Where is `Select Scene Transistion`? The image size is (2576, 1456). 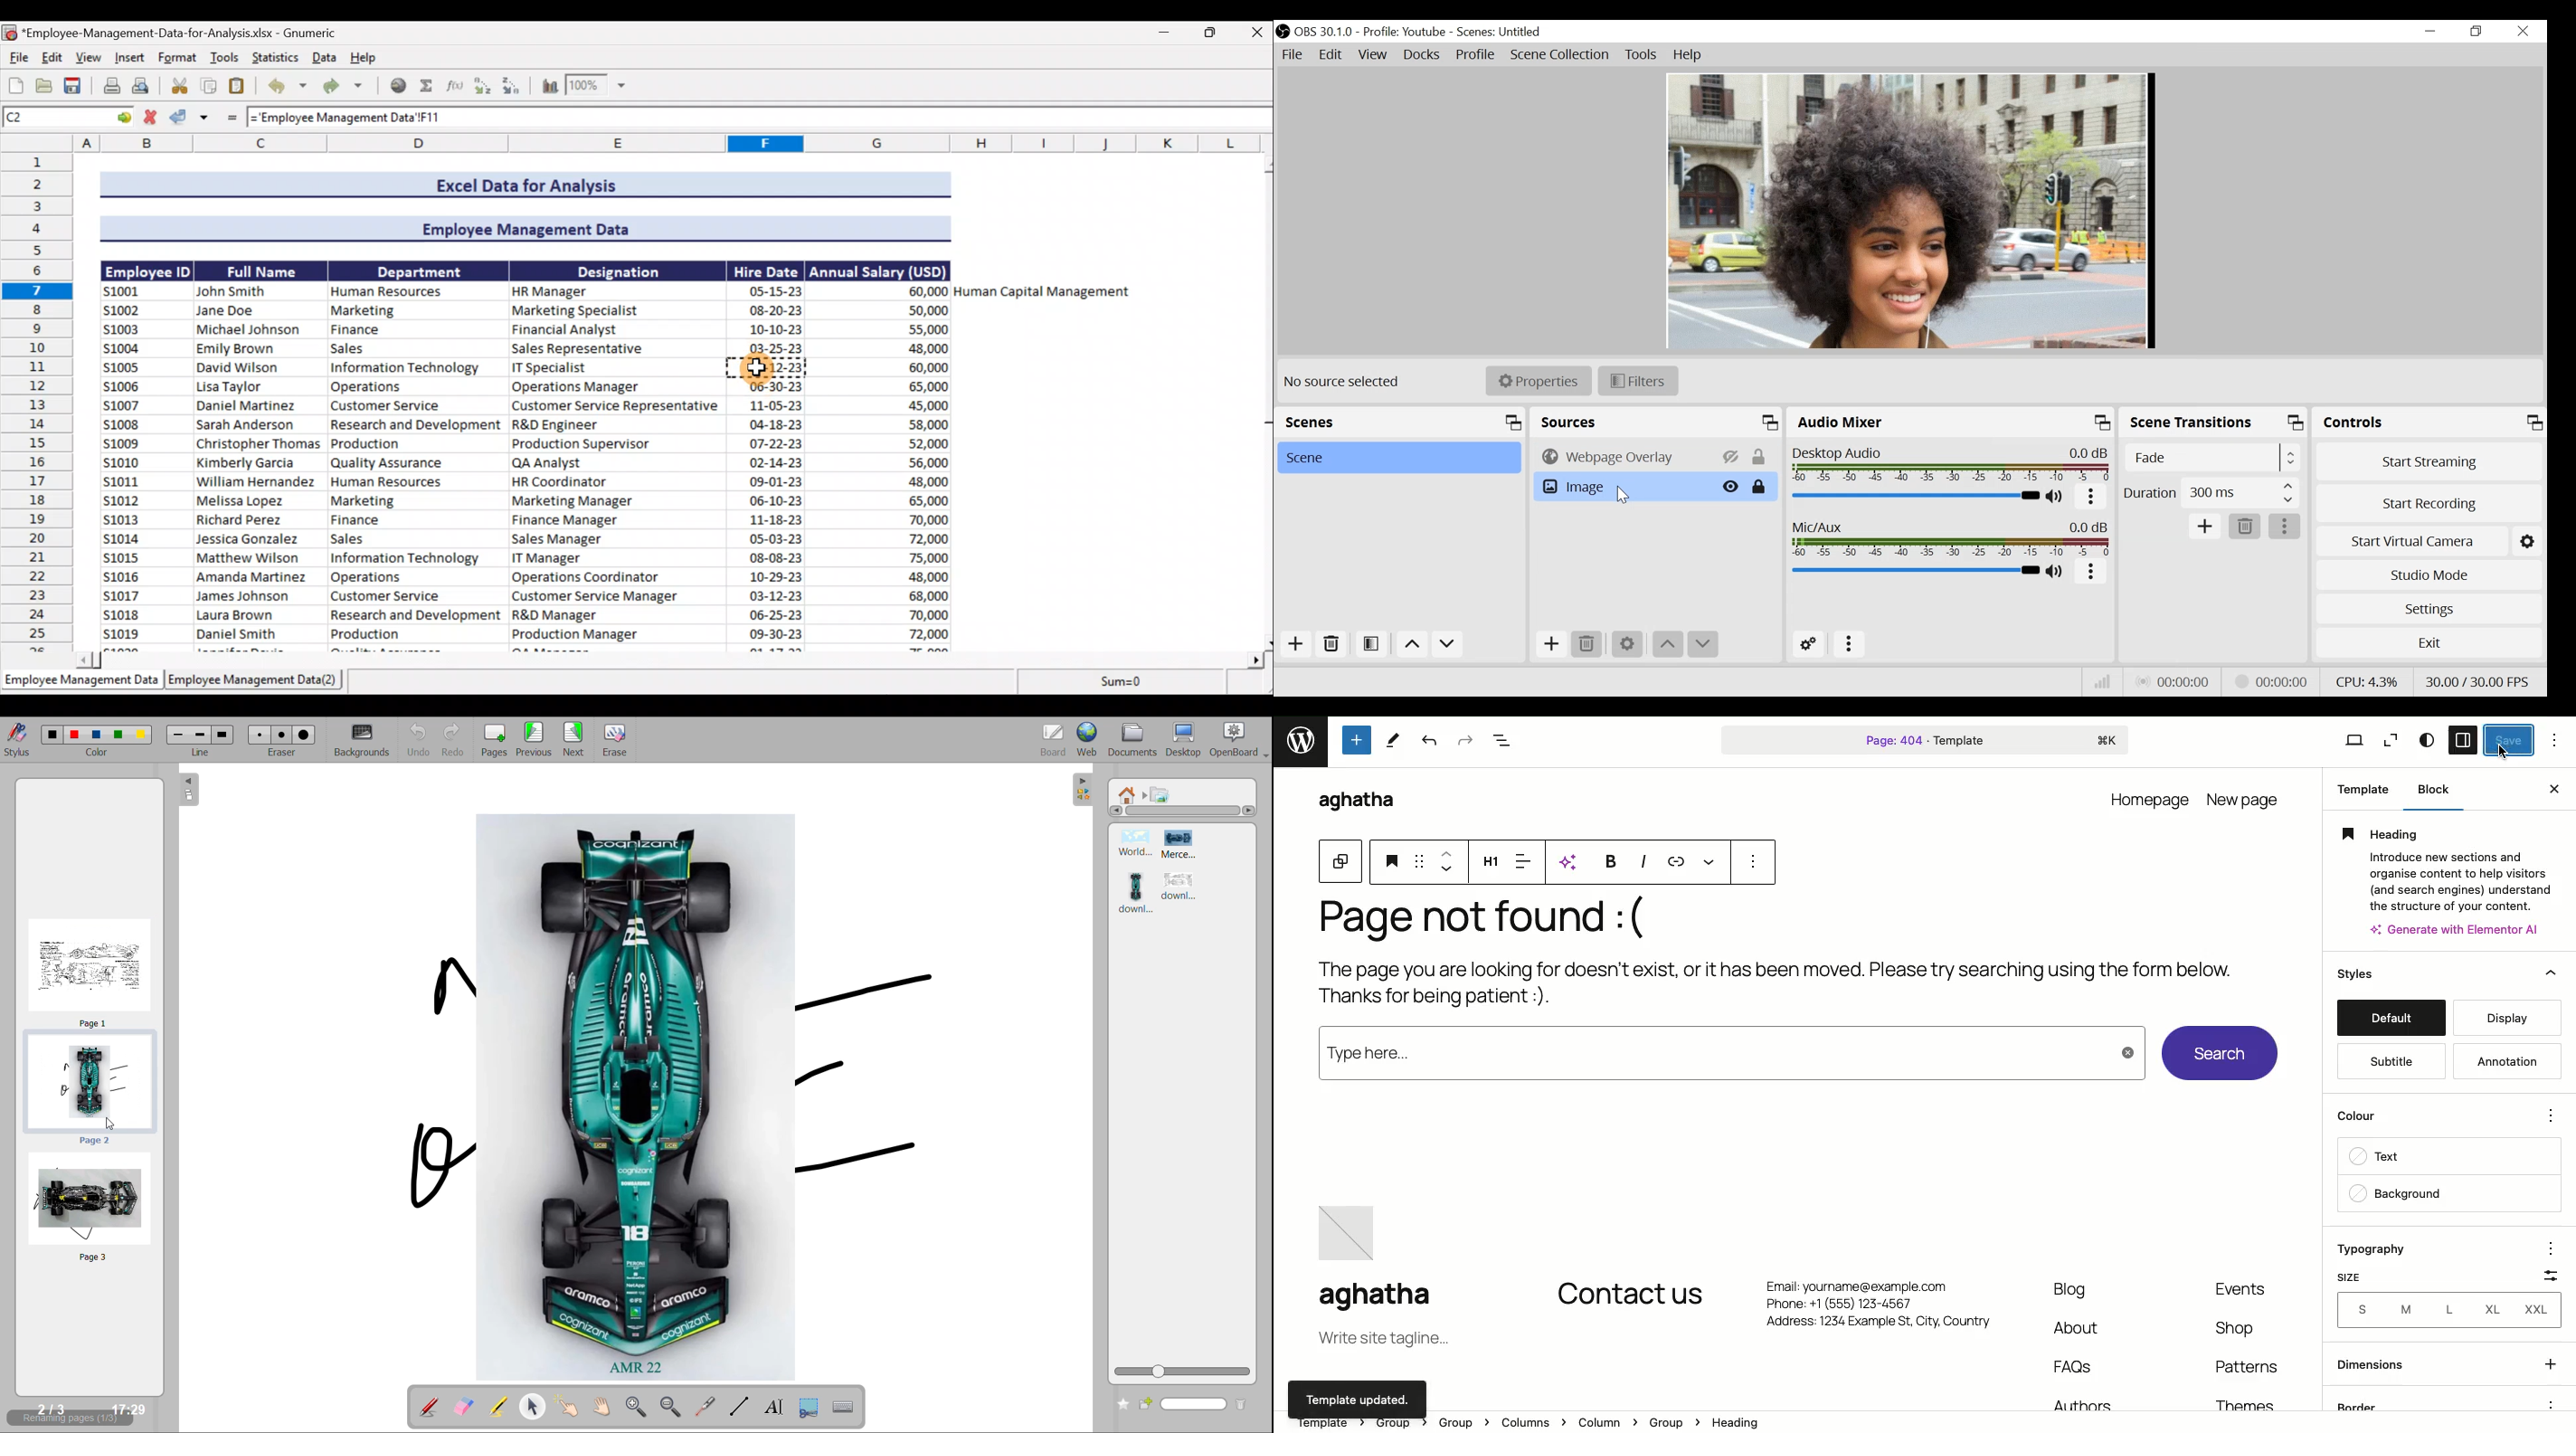
Select Scene Transistion is located at coordinates (2212, 458).